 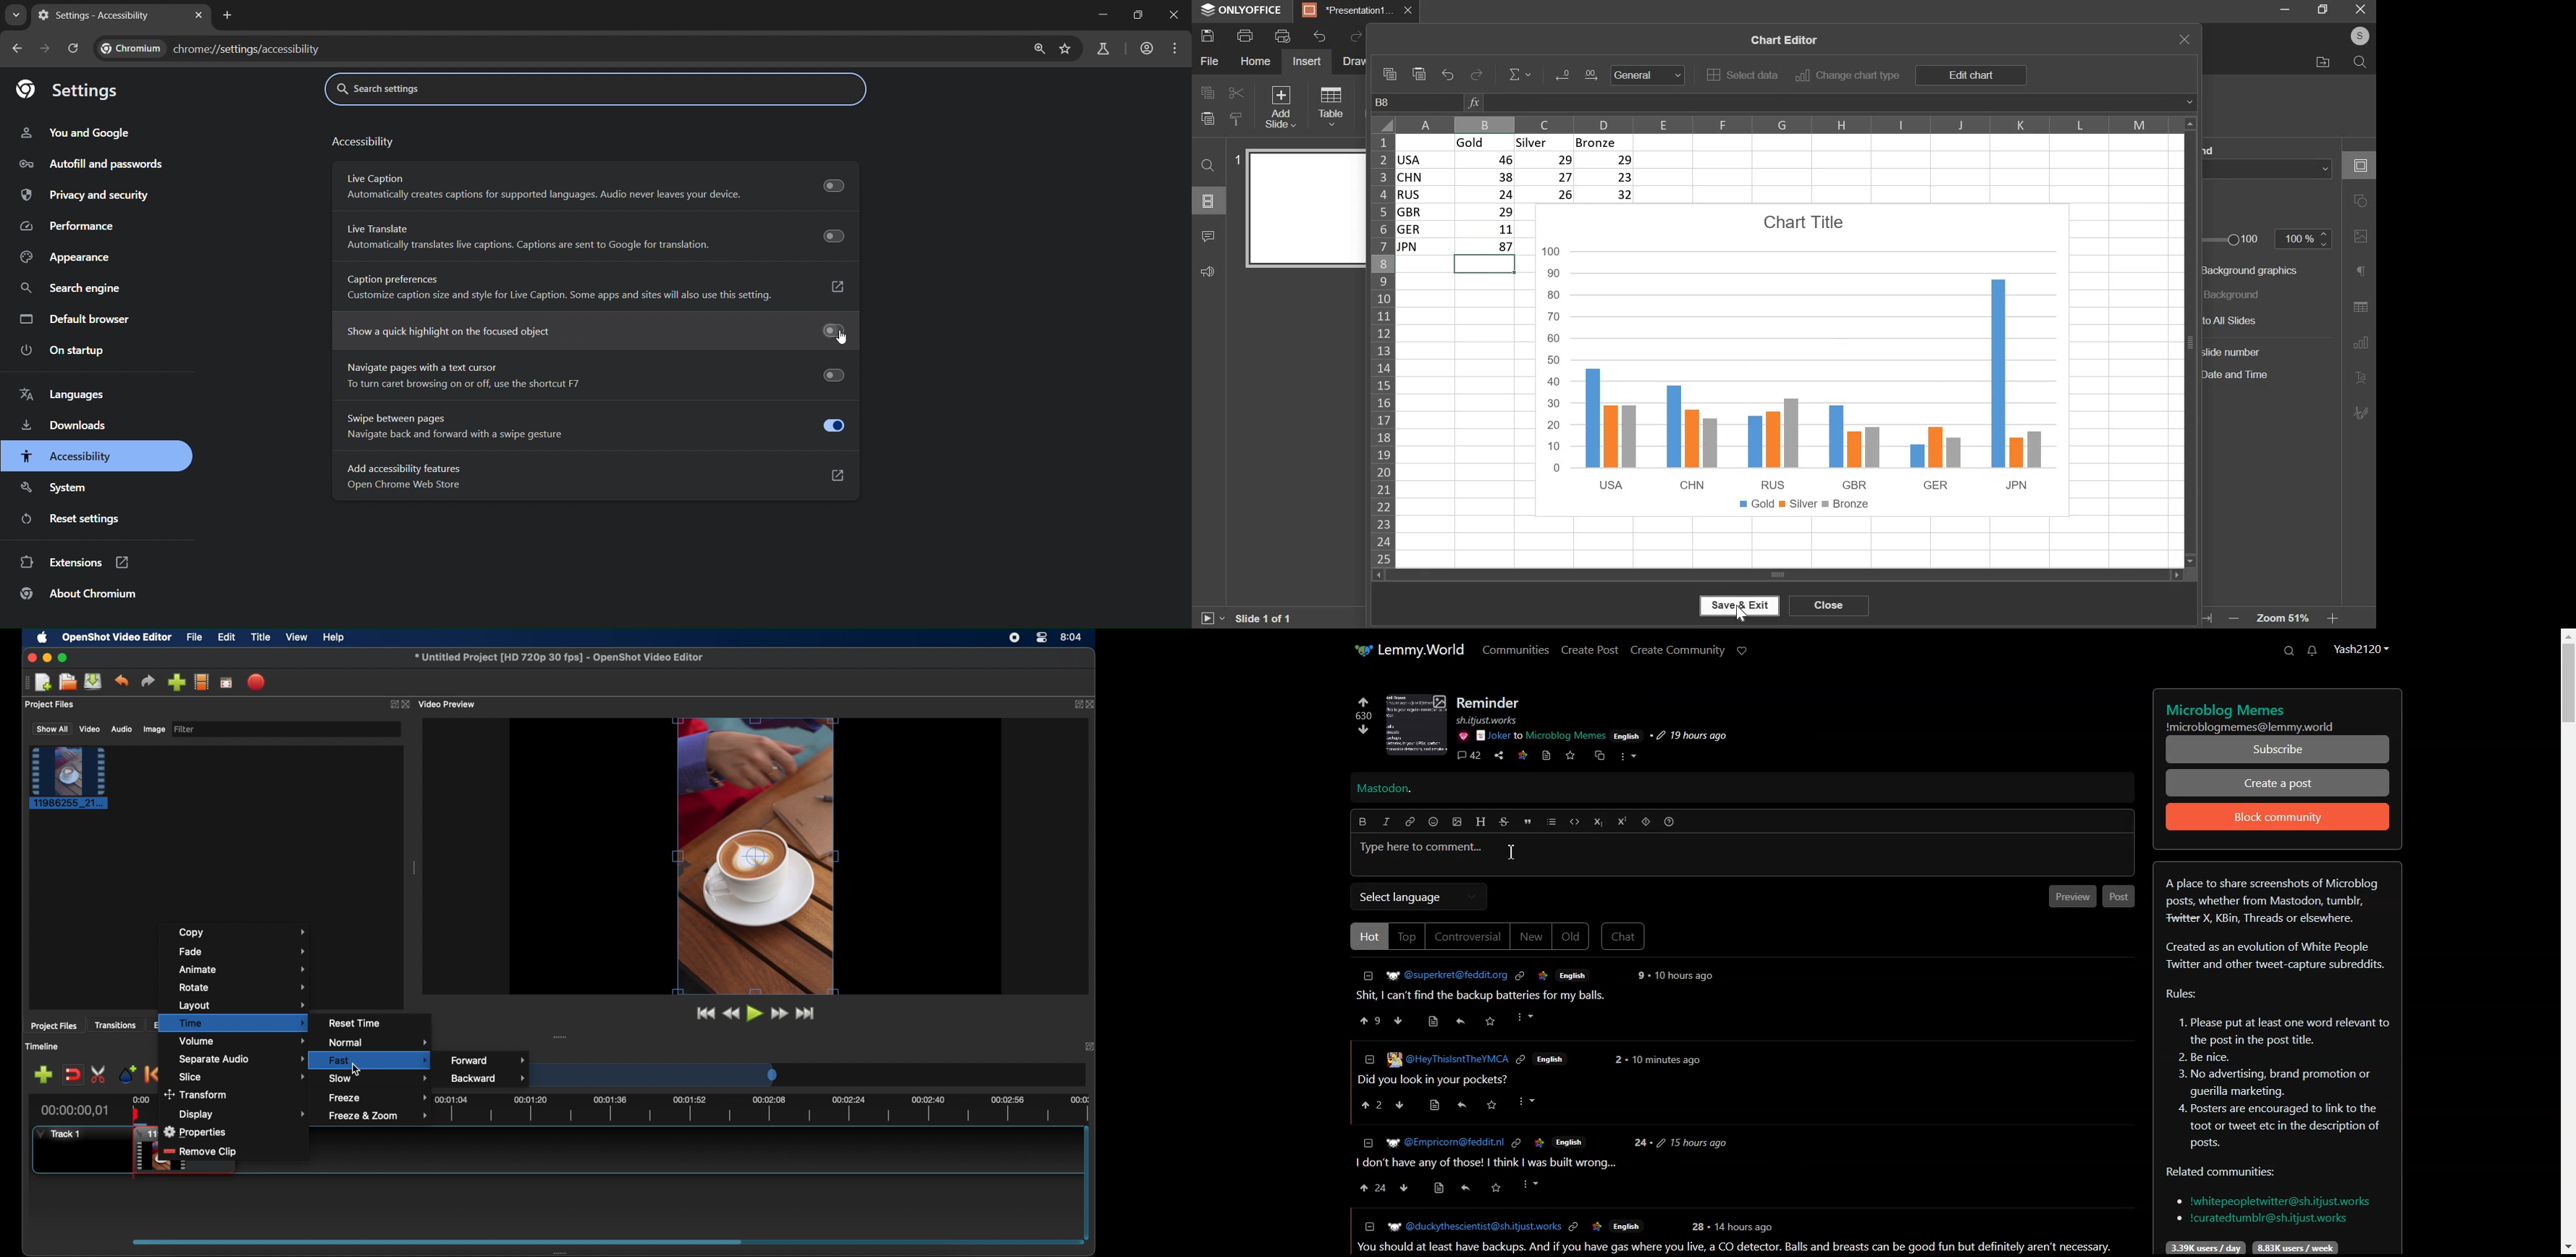 What do you see at coordinates (1425, 177) in the screenshot?
I see `chn` at bounding box center [1425, 177].